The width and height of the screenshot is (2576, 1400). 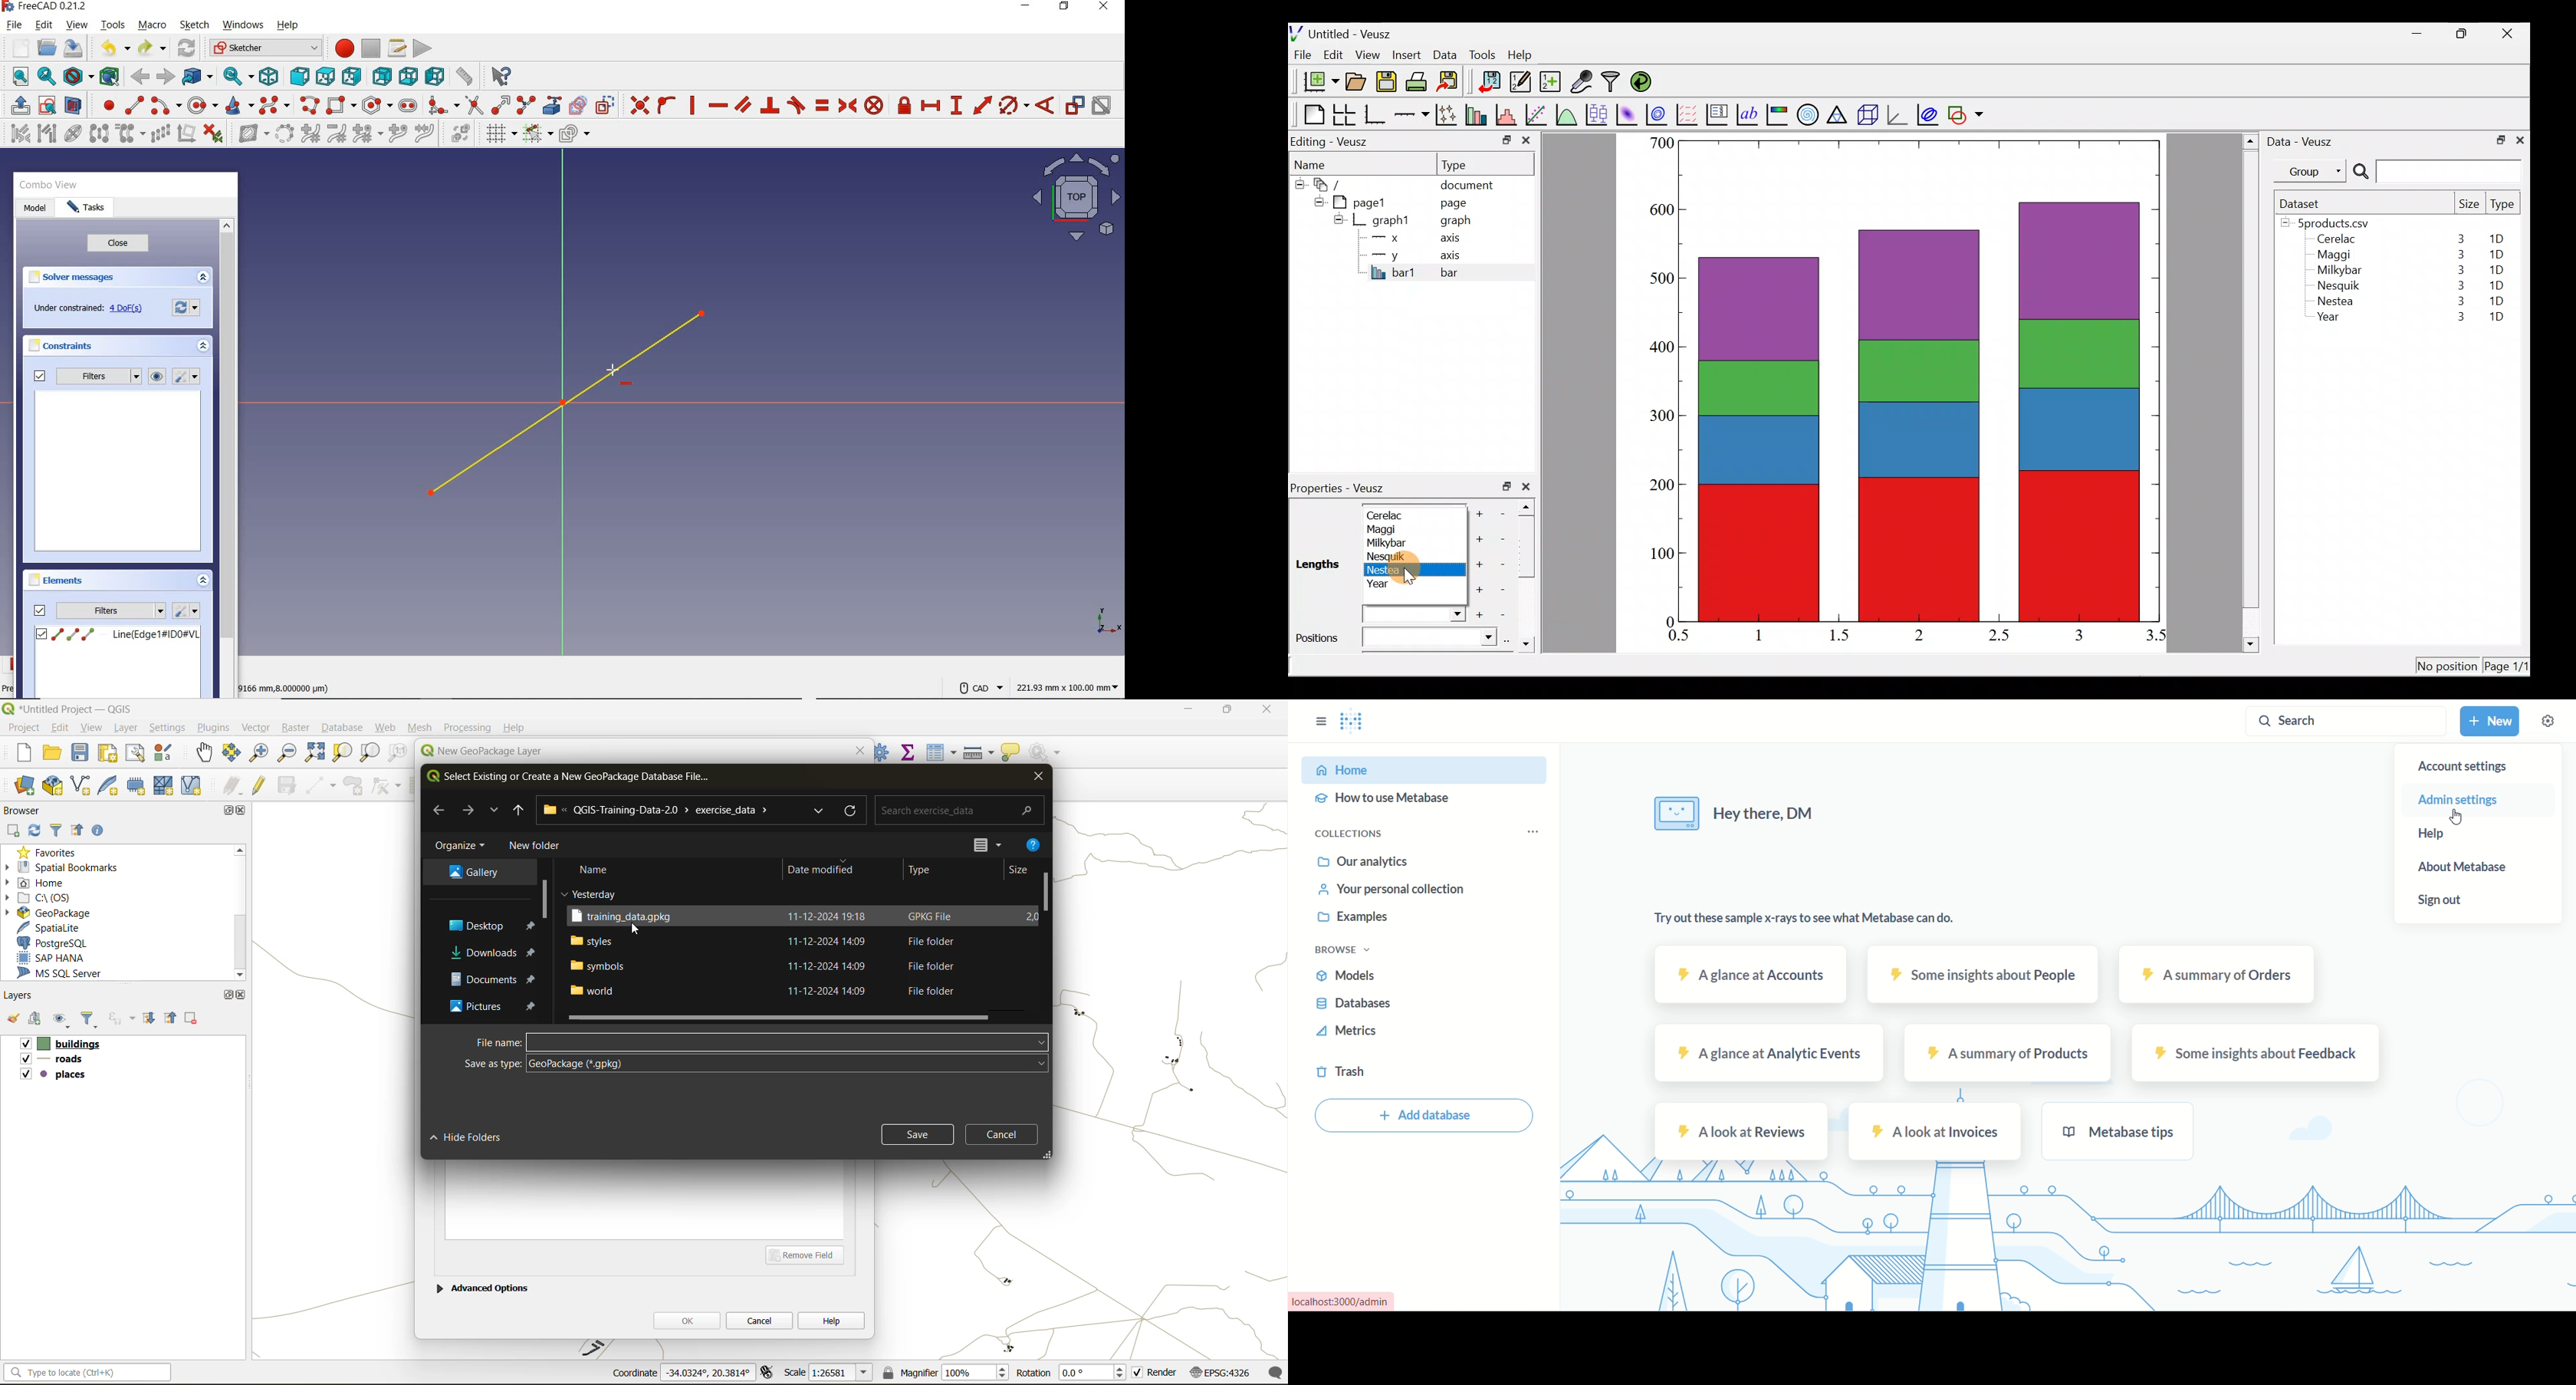 What do you see at coordinates (829, 1372) in the screenshot?
I see `scale(1:26581)` at bounding box center [829, 1372].